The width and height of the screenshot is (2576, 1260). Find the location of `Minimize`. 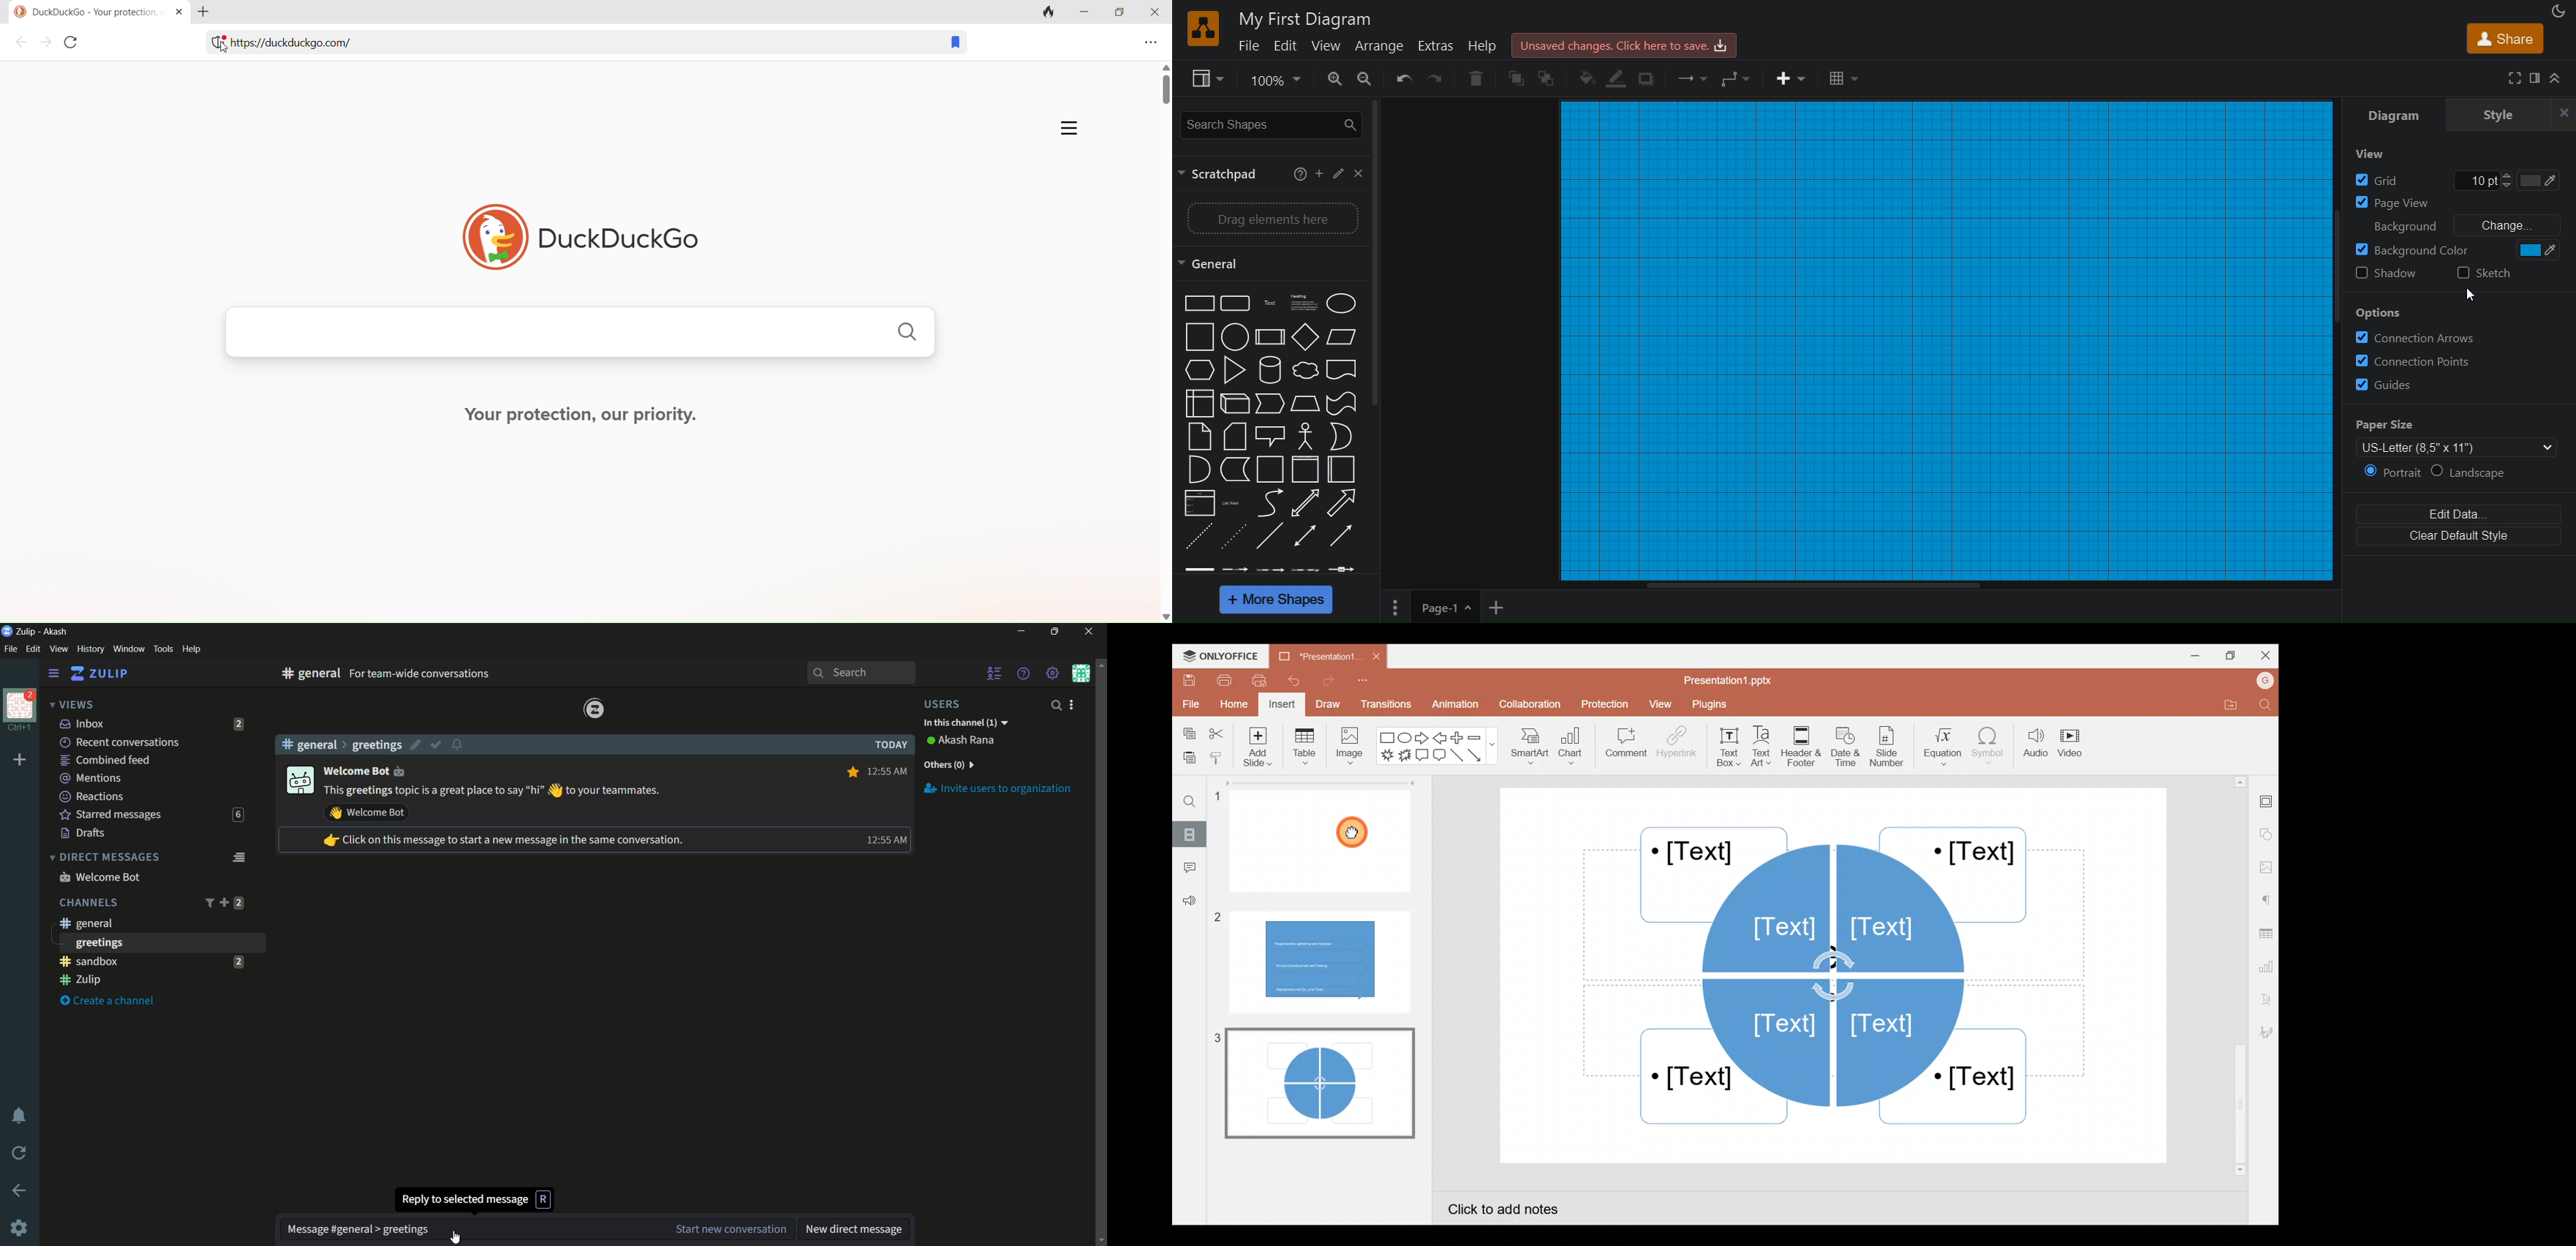

Minimize is located at coordinates (2192, 658).